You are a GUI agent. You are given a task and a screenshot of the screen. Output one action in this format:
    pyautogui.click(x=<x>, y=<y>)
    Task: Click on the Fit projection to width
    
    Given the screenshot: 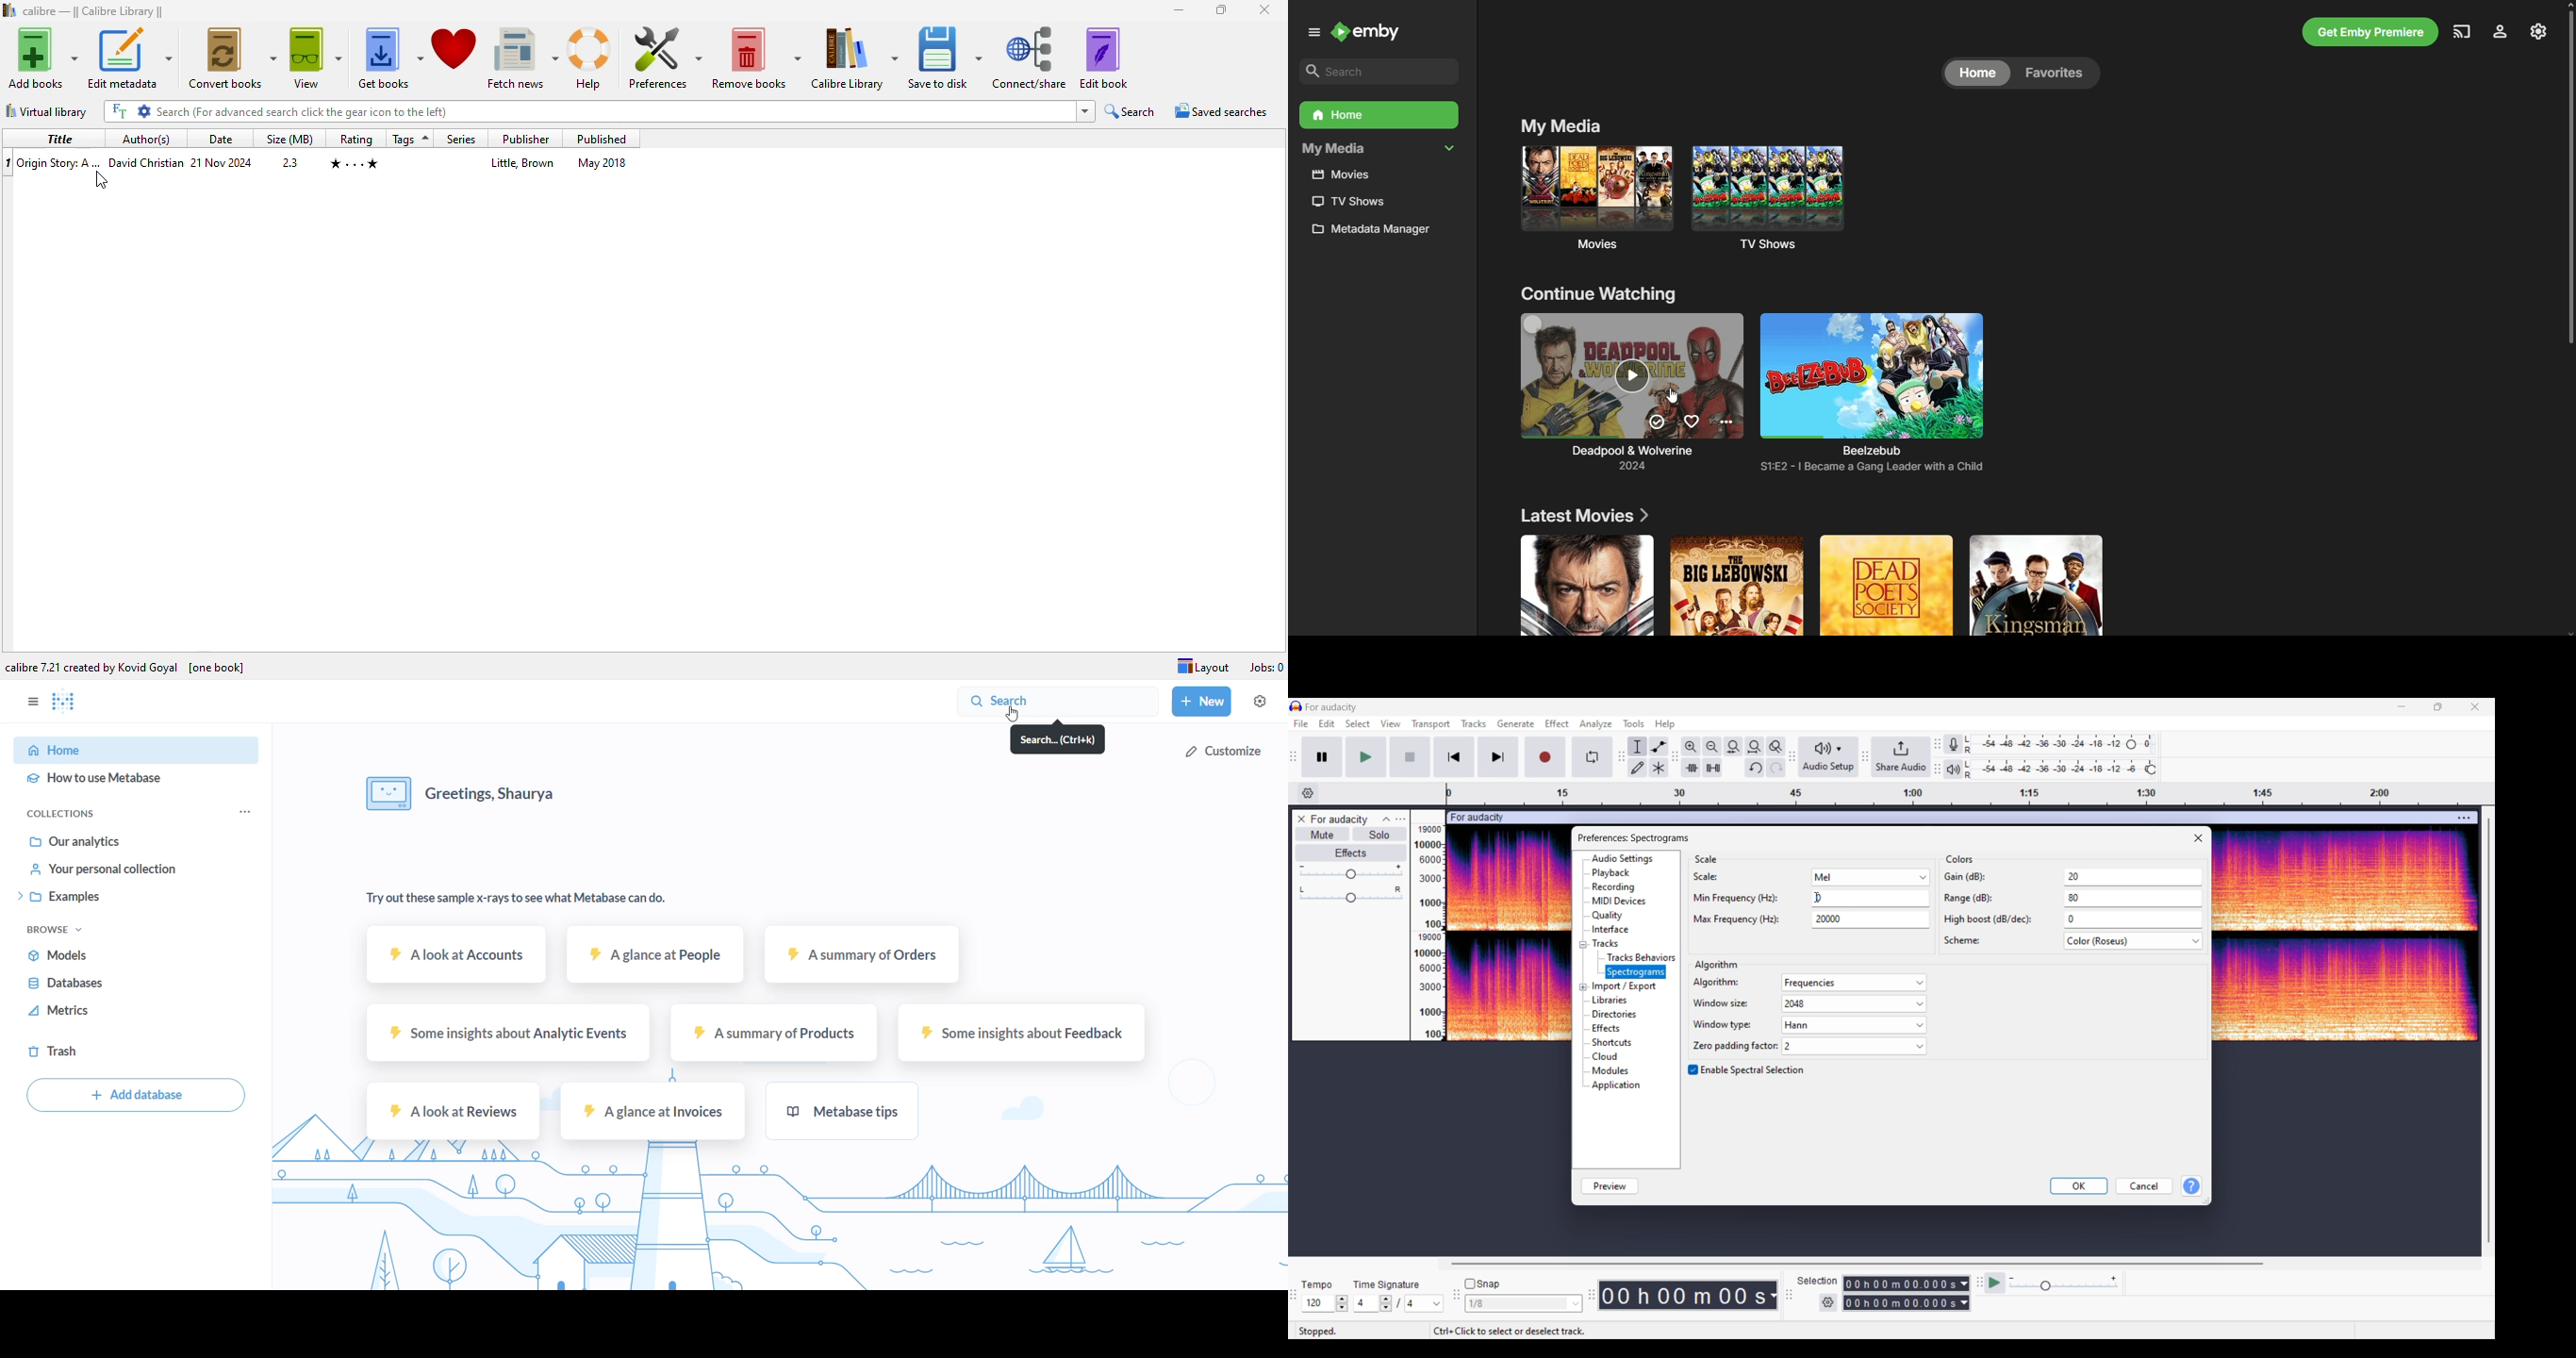 What is the action you would take?
    pyautogui.click(x=1755, y=747)
    